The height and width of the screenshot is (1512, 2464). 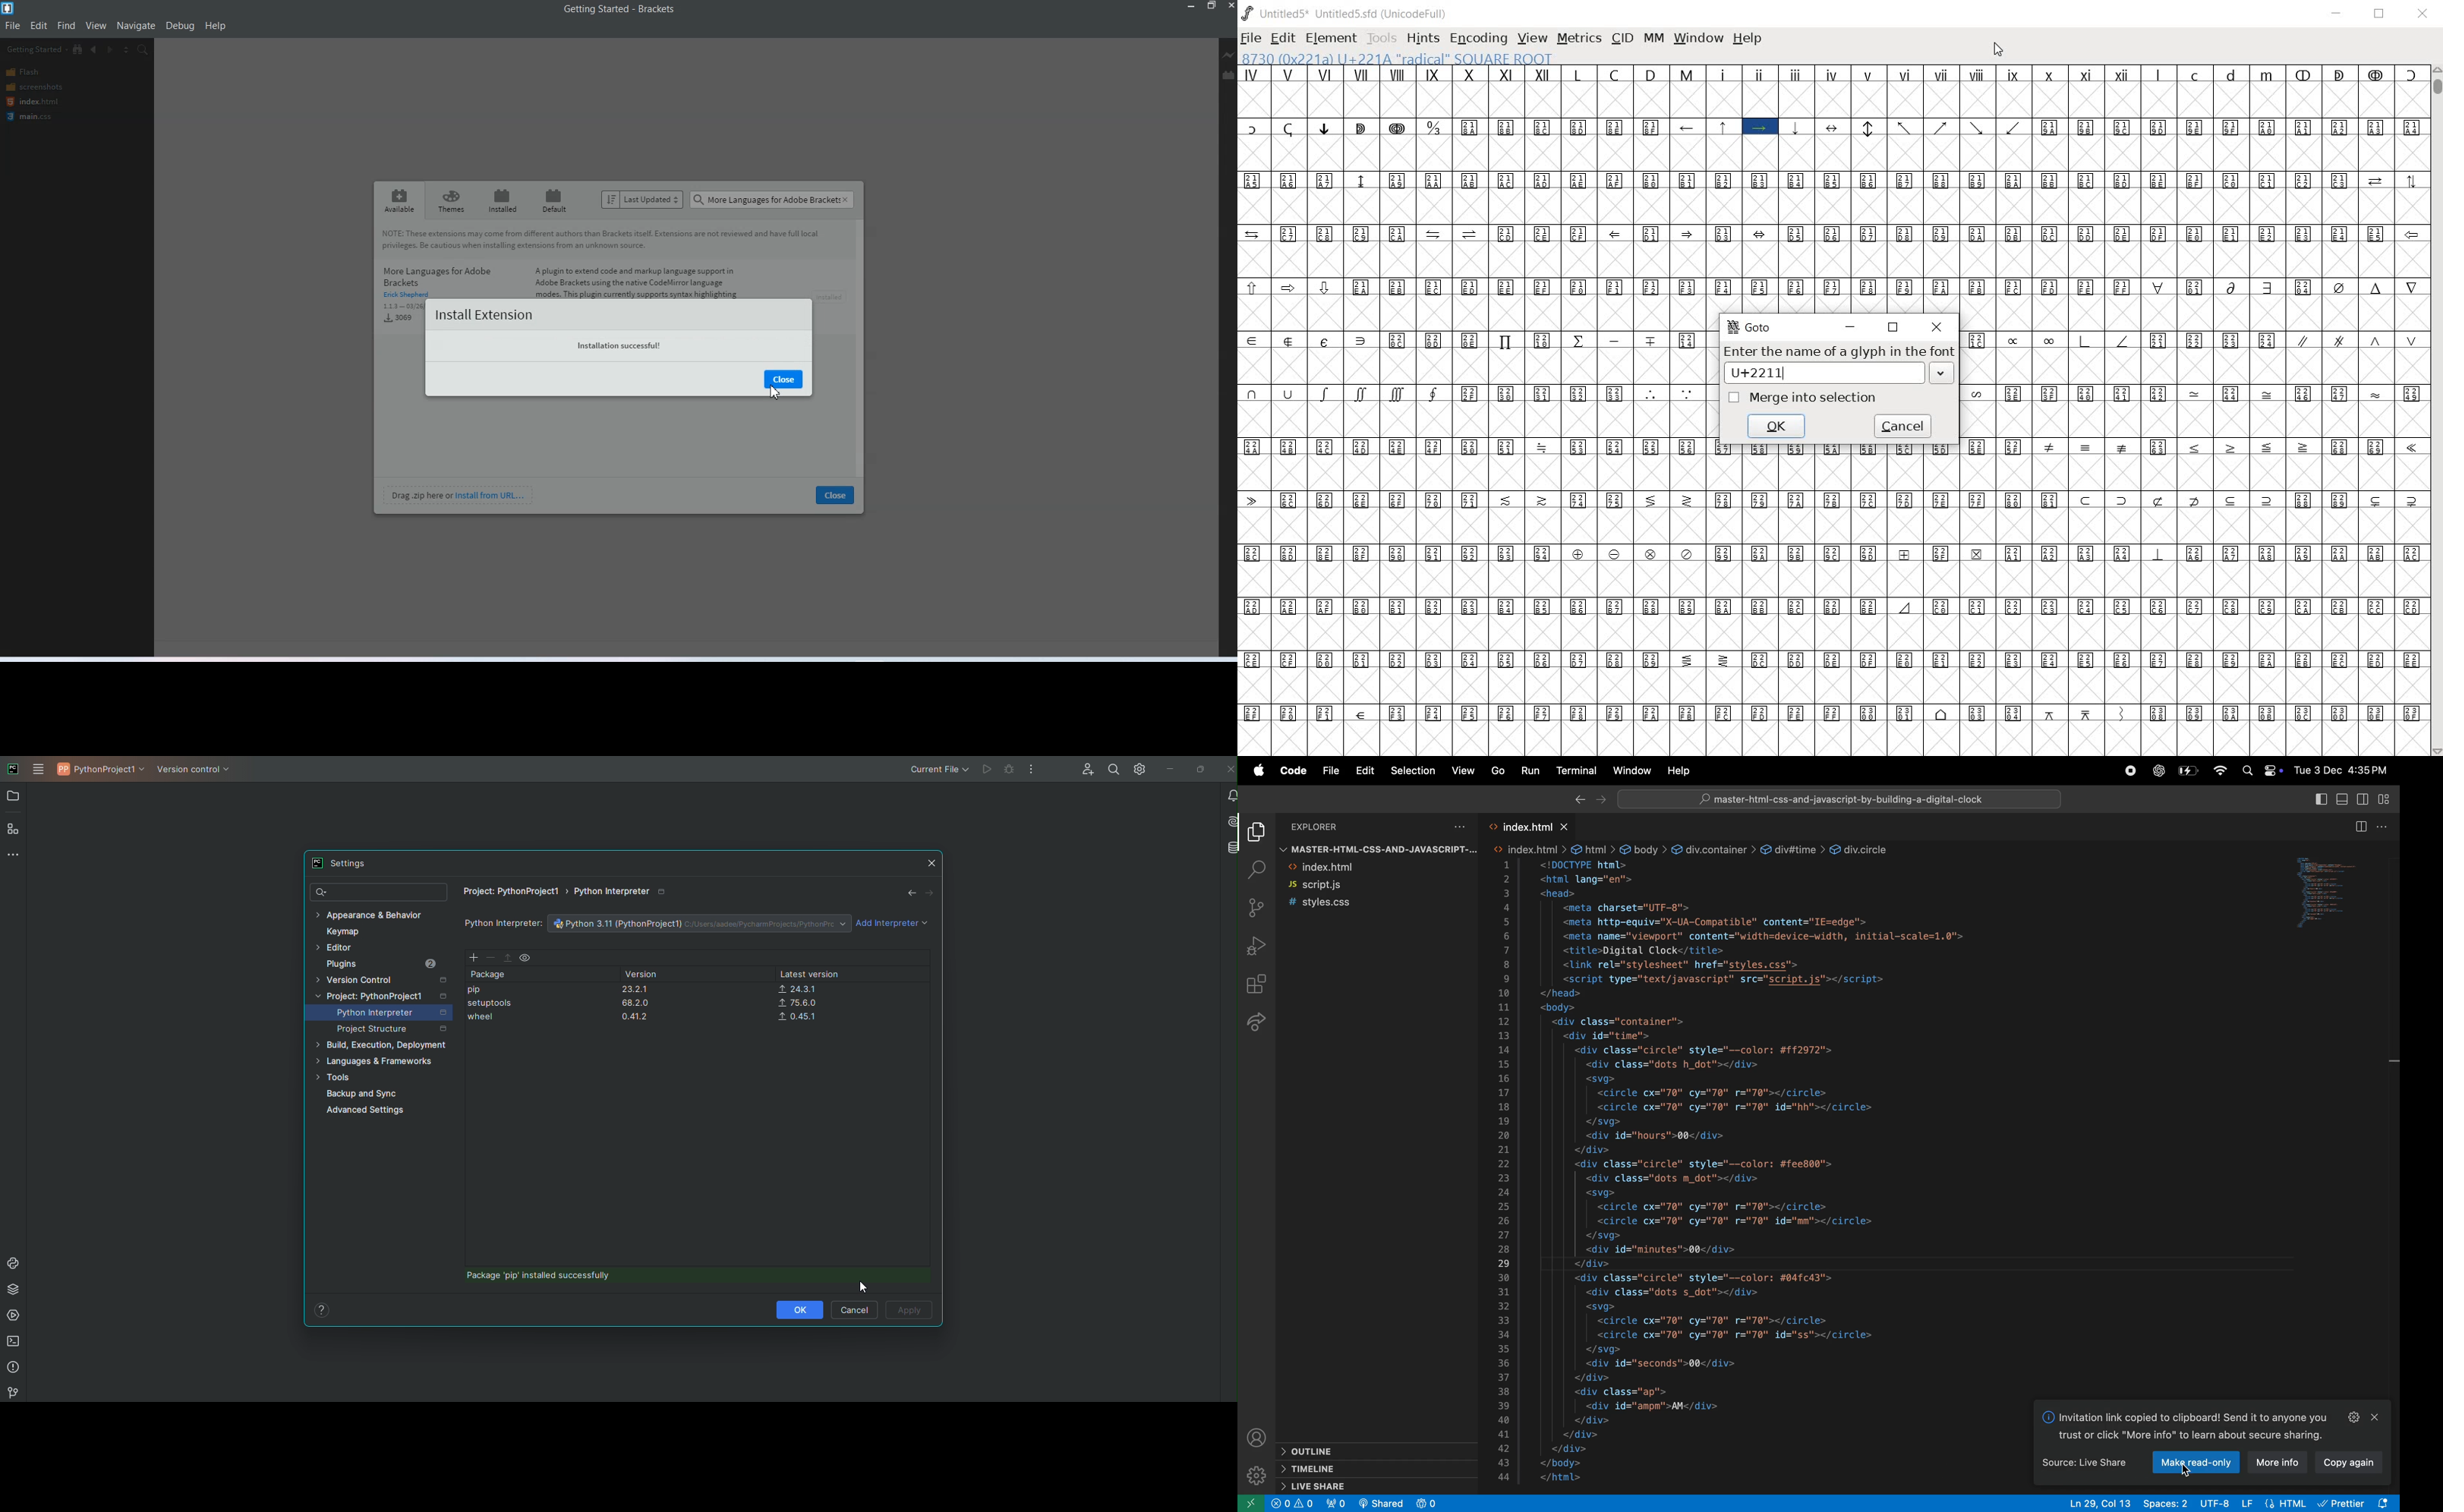 I want to click on explorer, so click(x=1345, y=824).